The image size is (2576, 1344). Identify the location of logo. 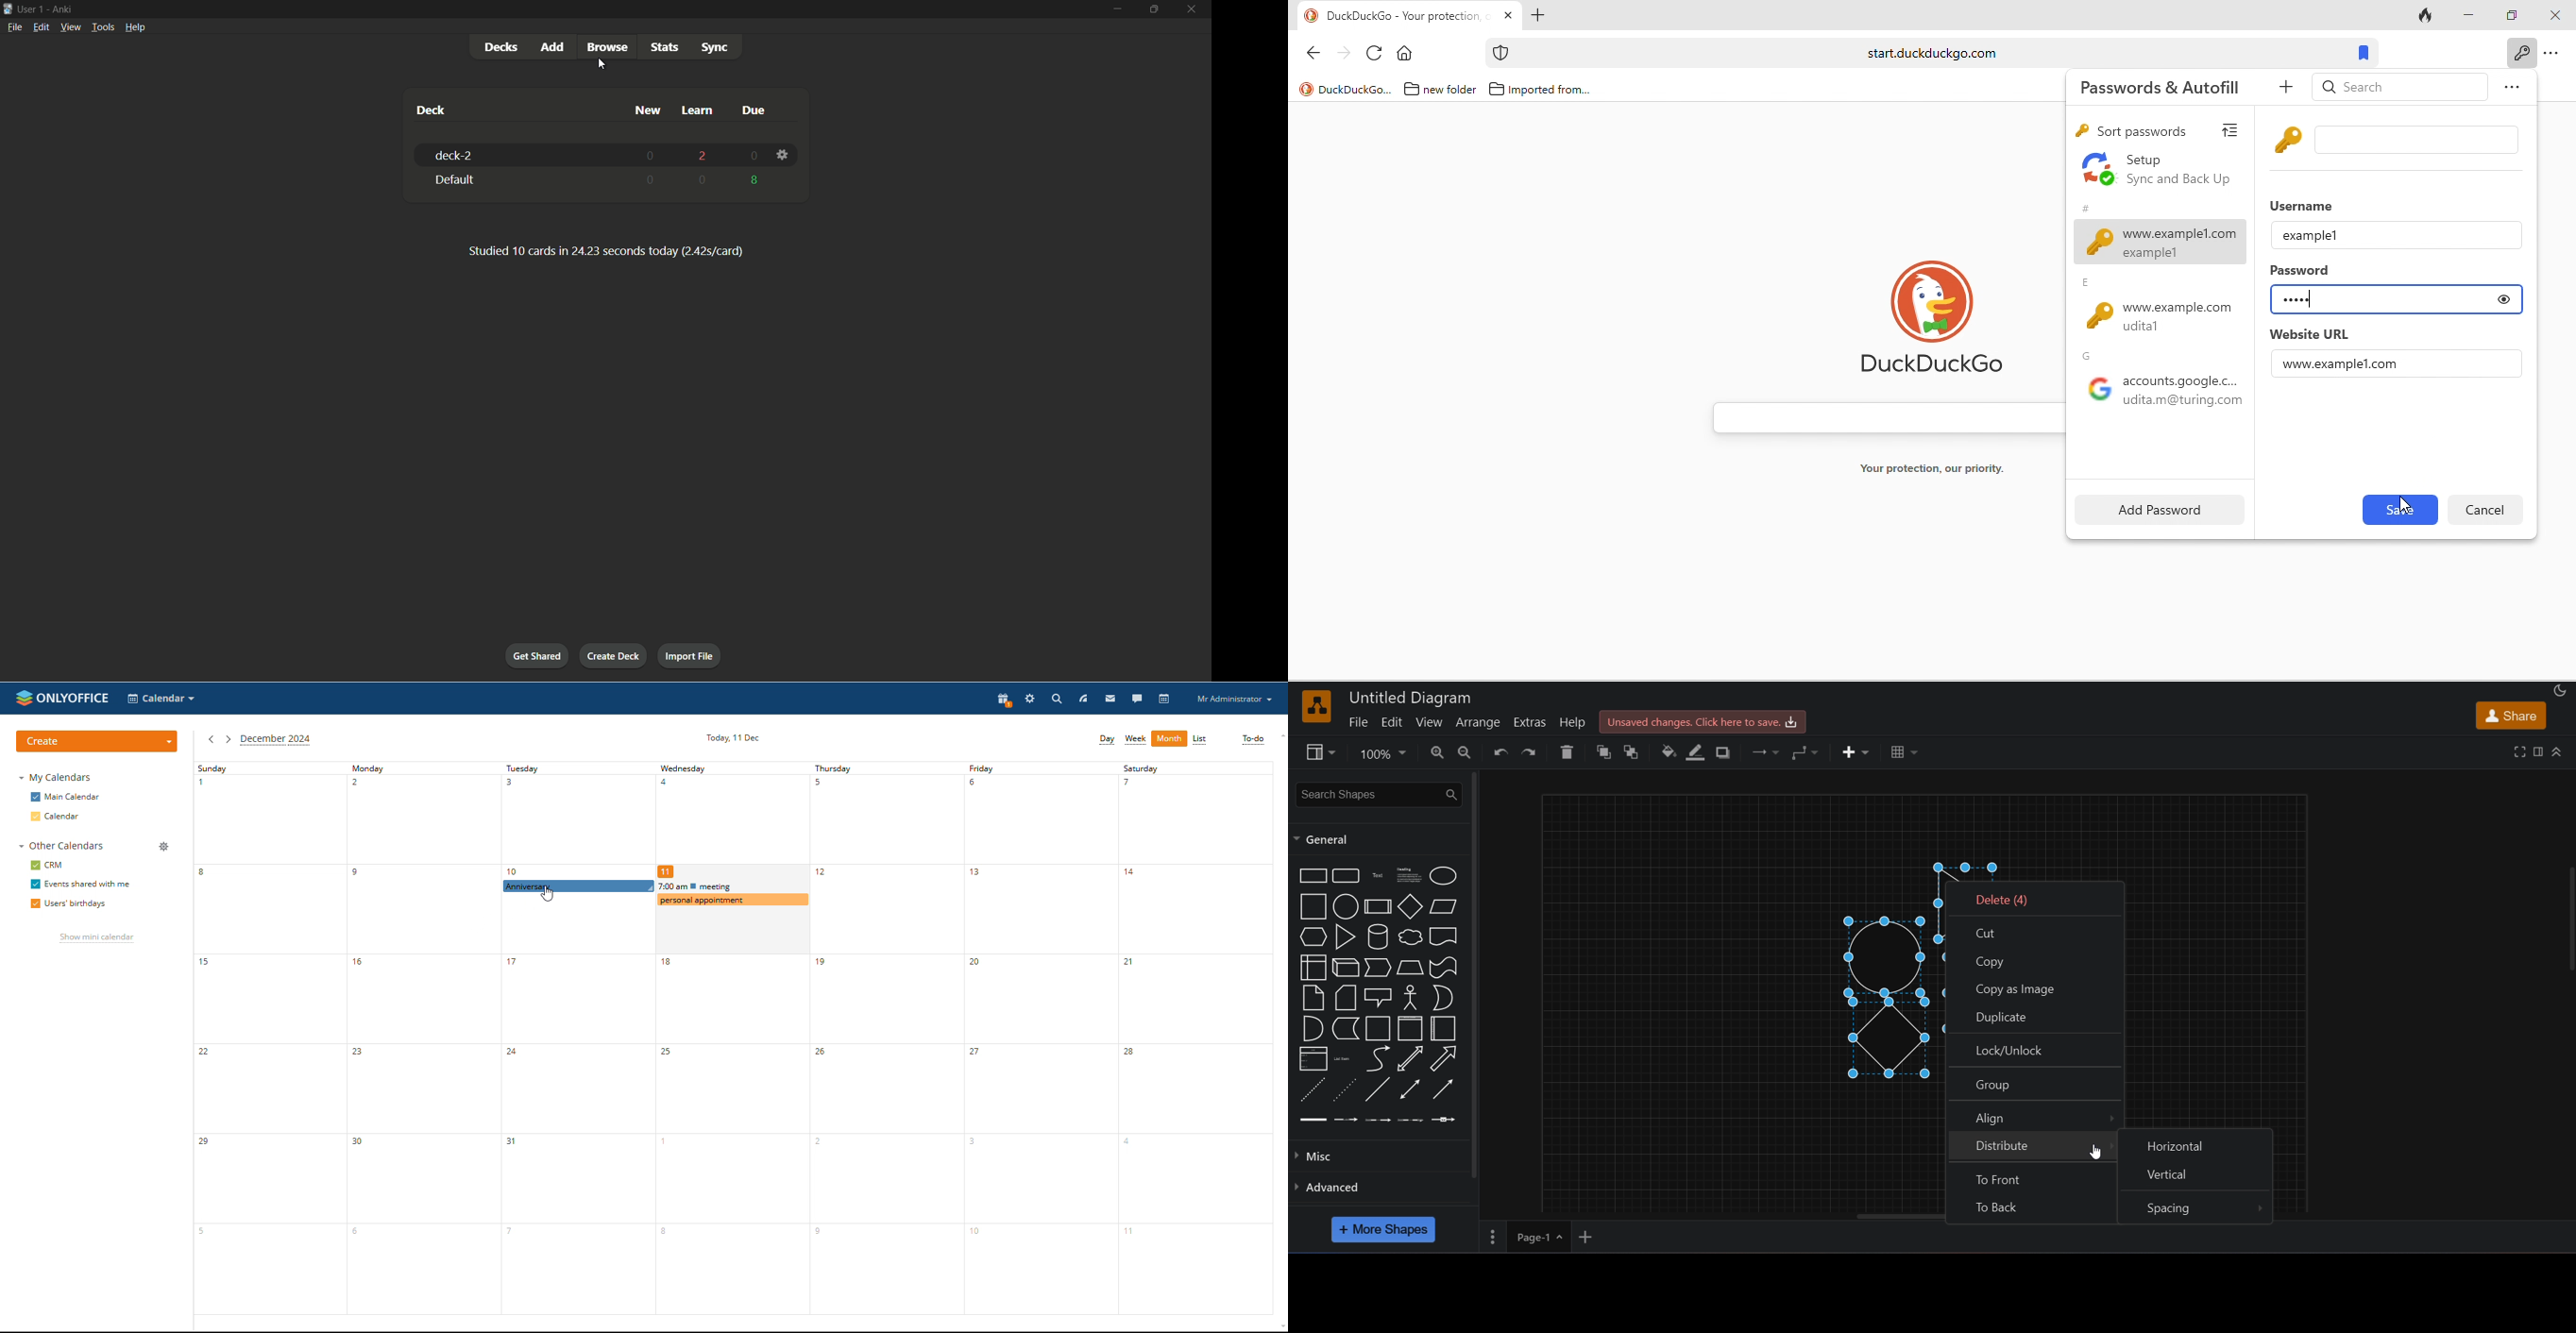
(1317, 706).